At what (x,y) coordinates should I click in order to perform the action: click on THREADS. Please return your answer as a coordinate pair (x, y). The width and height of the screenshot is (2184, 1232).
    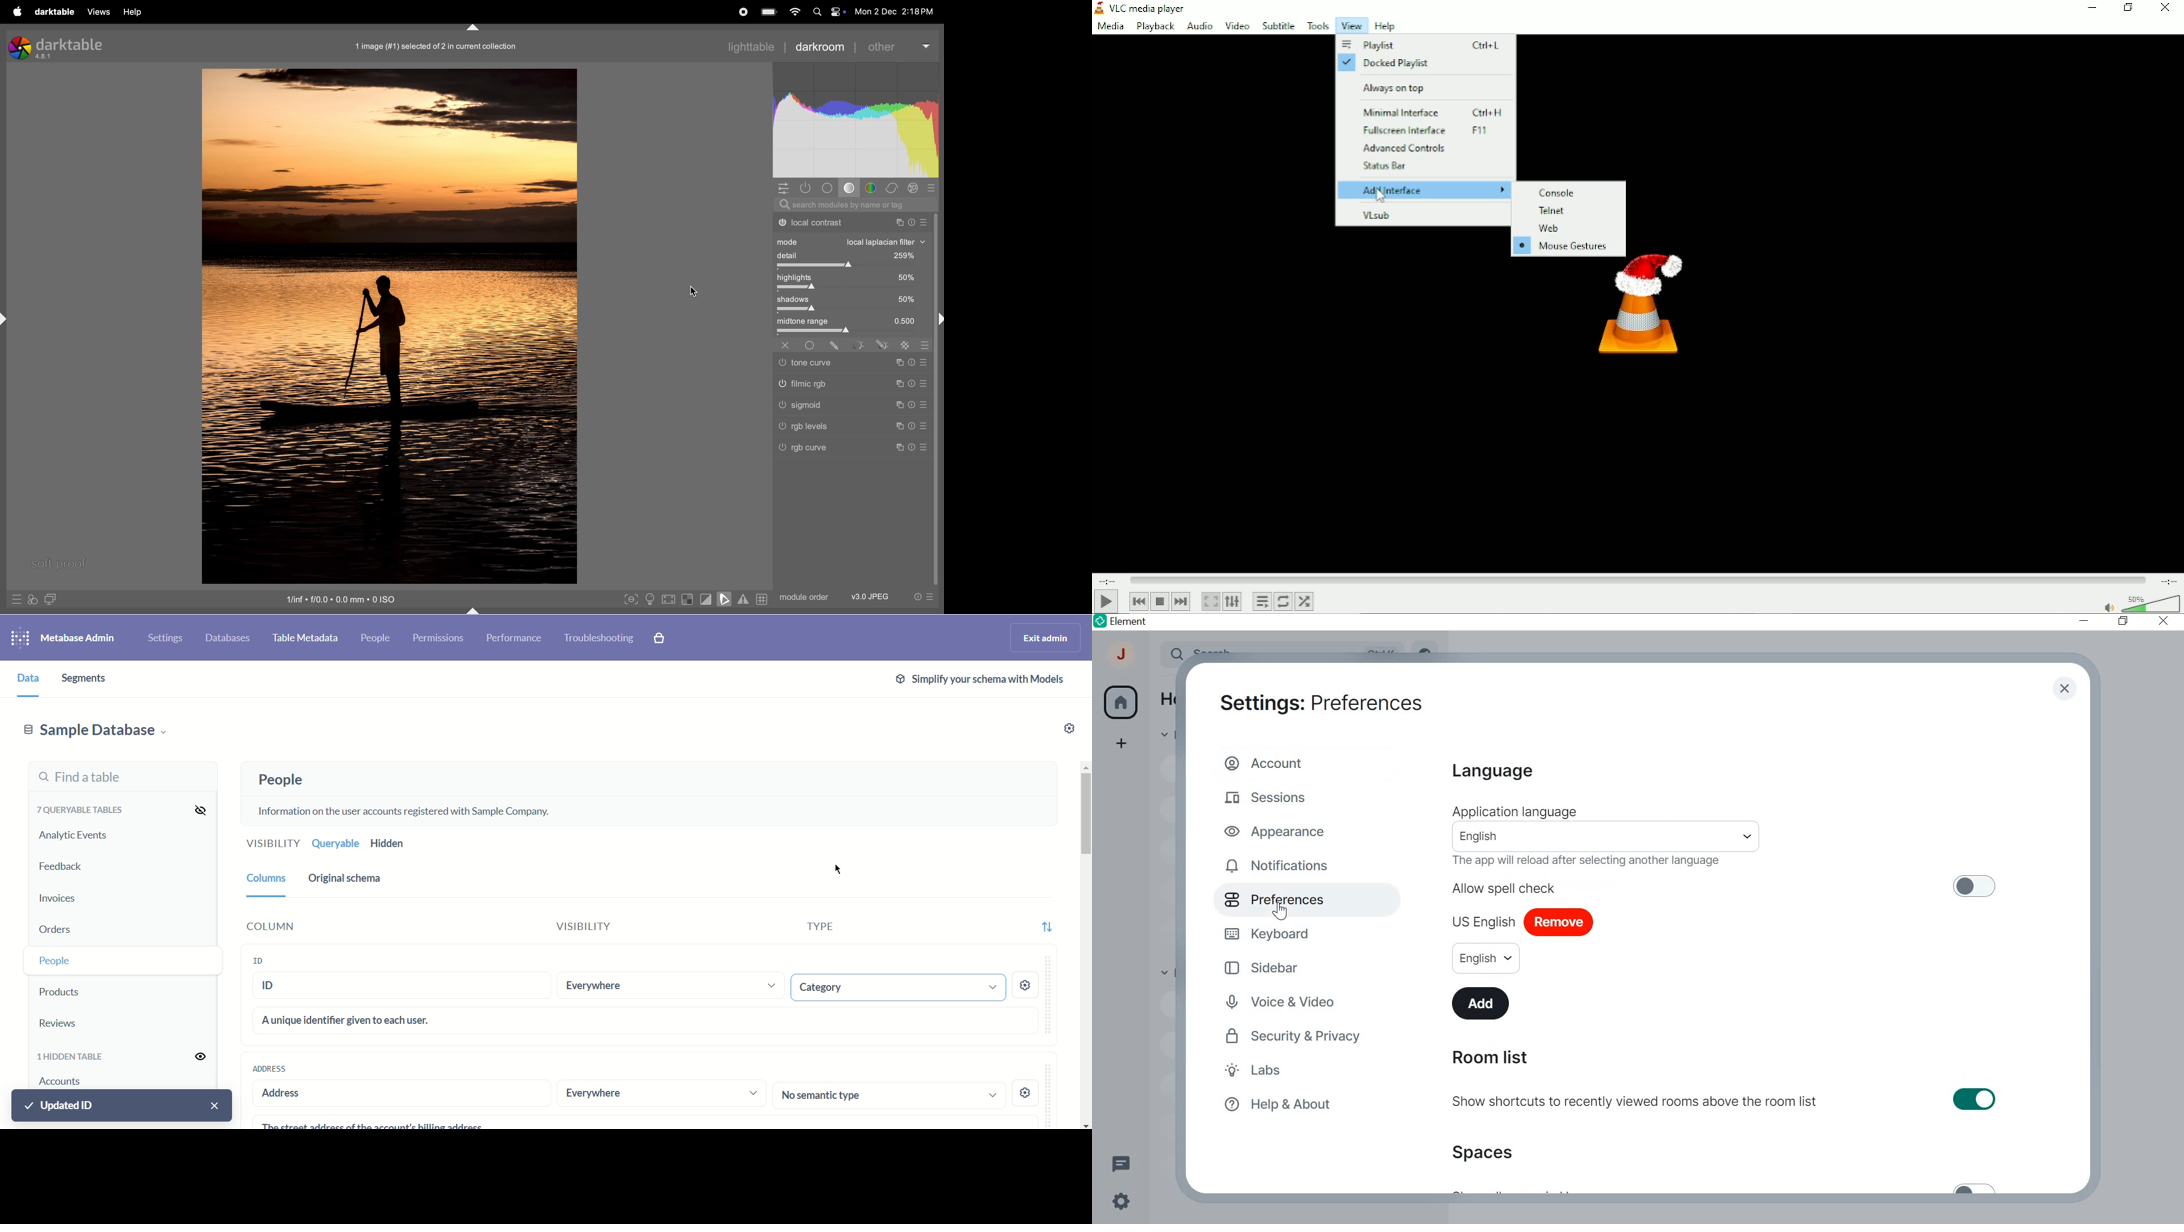
    Looking at the image, I should click on (1120, 1163).